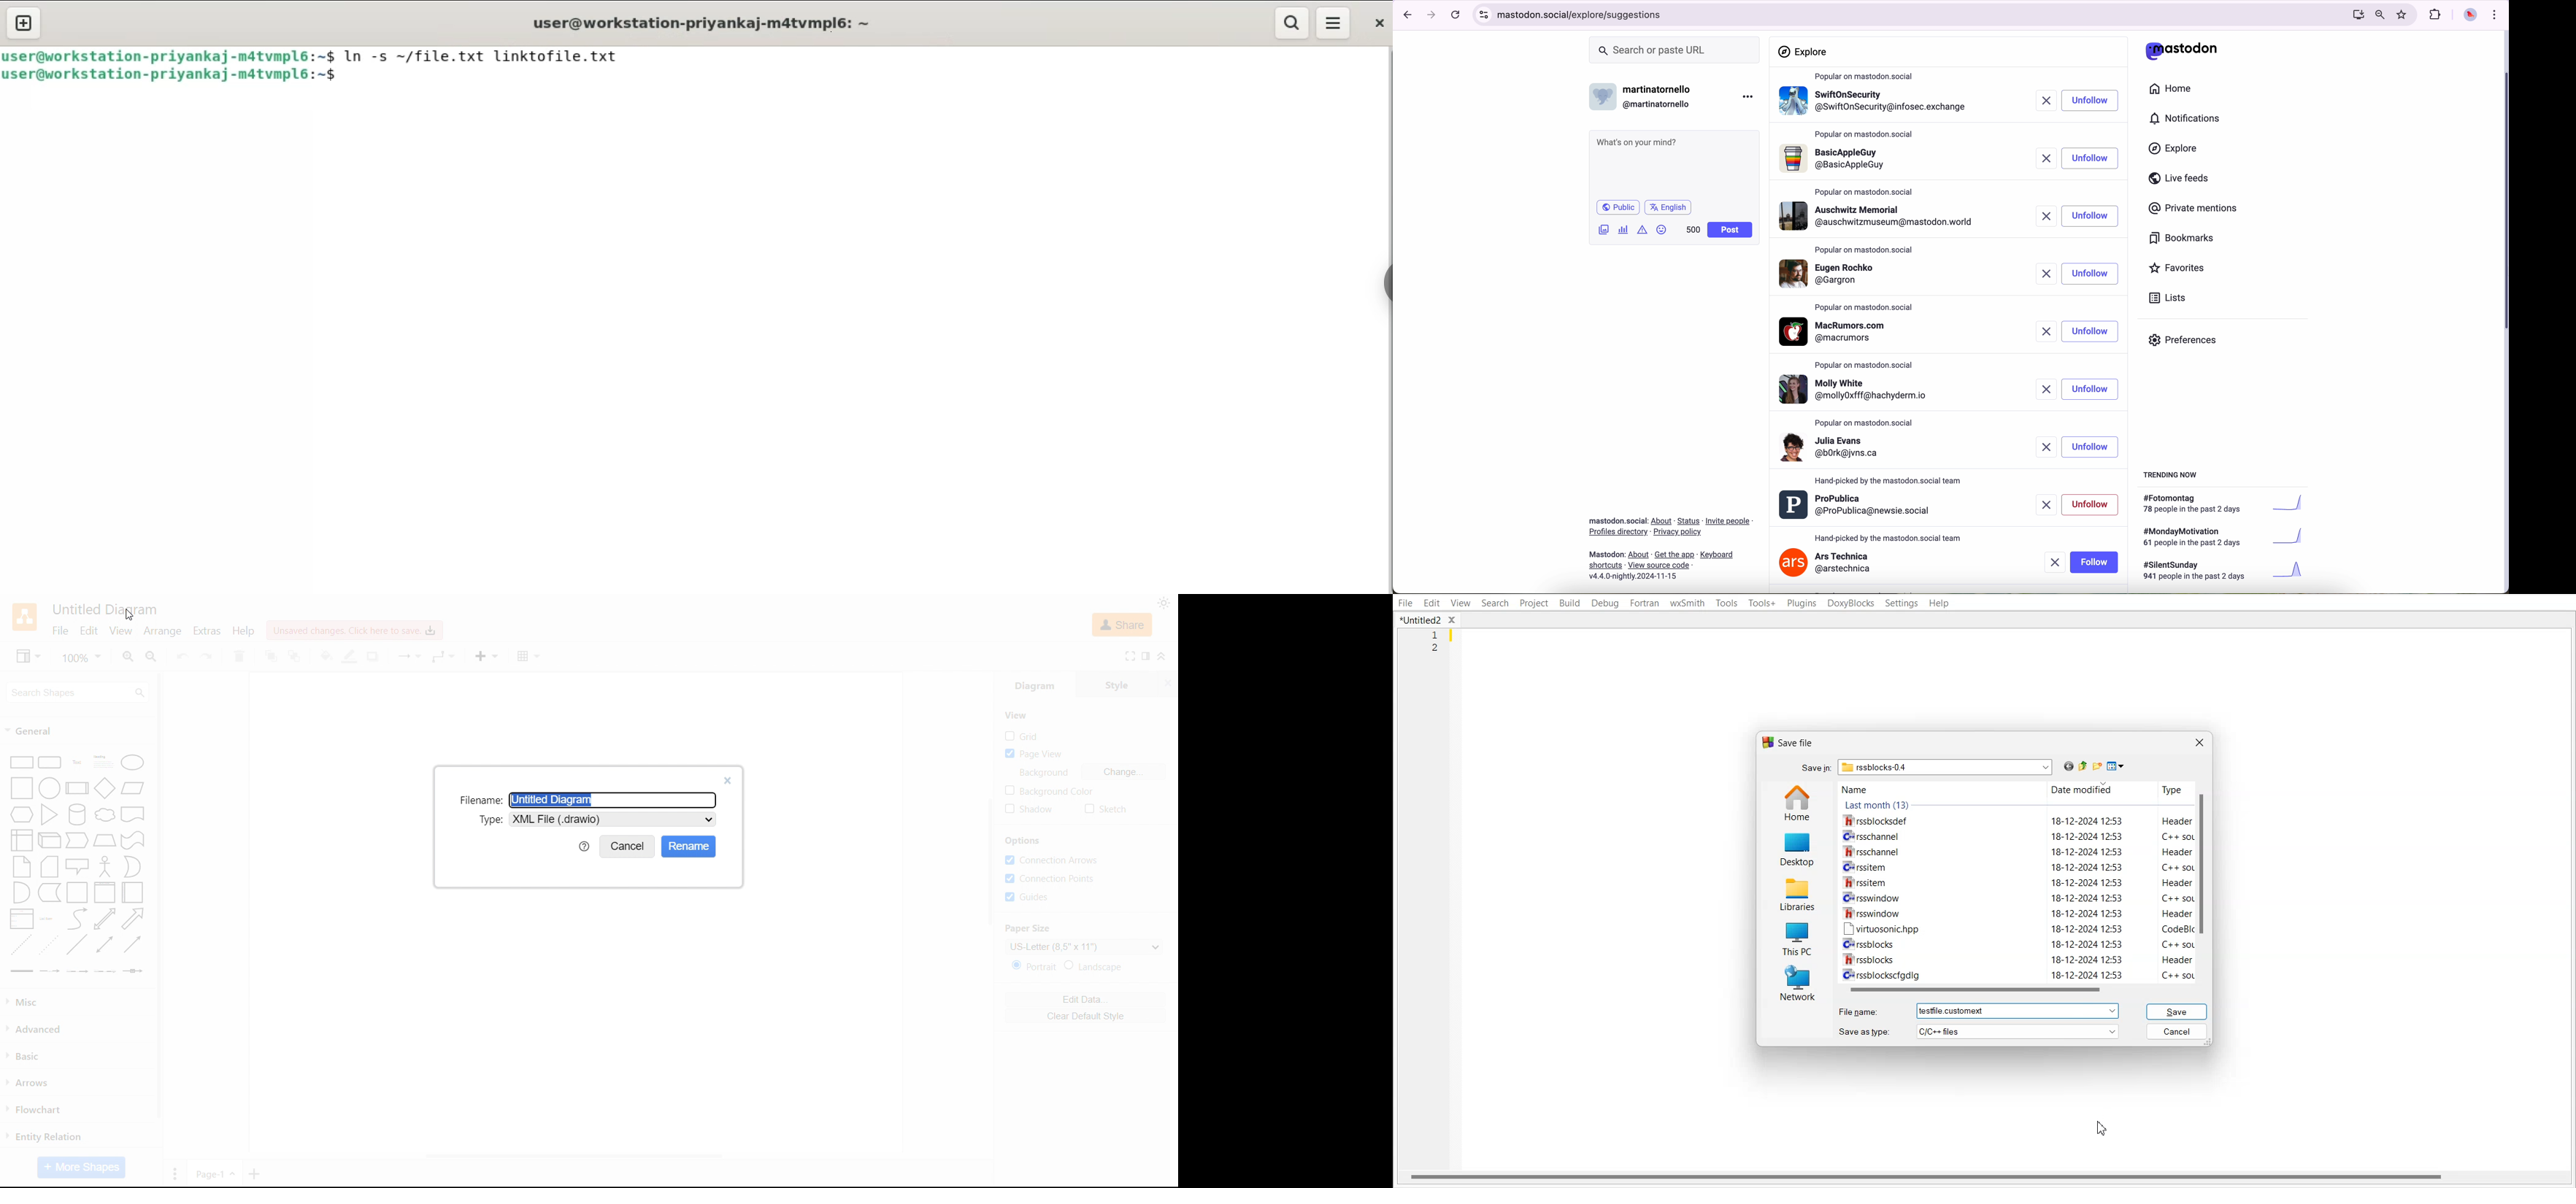 This screenshot has width=2576, height=1204. I want to click on remove, so click(2046, 331).